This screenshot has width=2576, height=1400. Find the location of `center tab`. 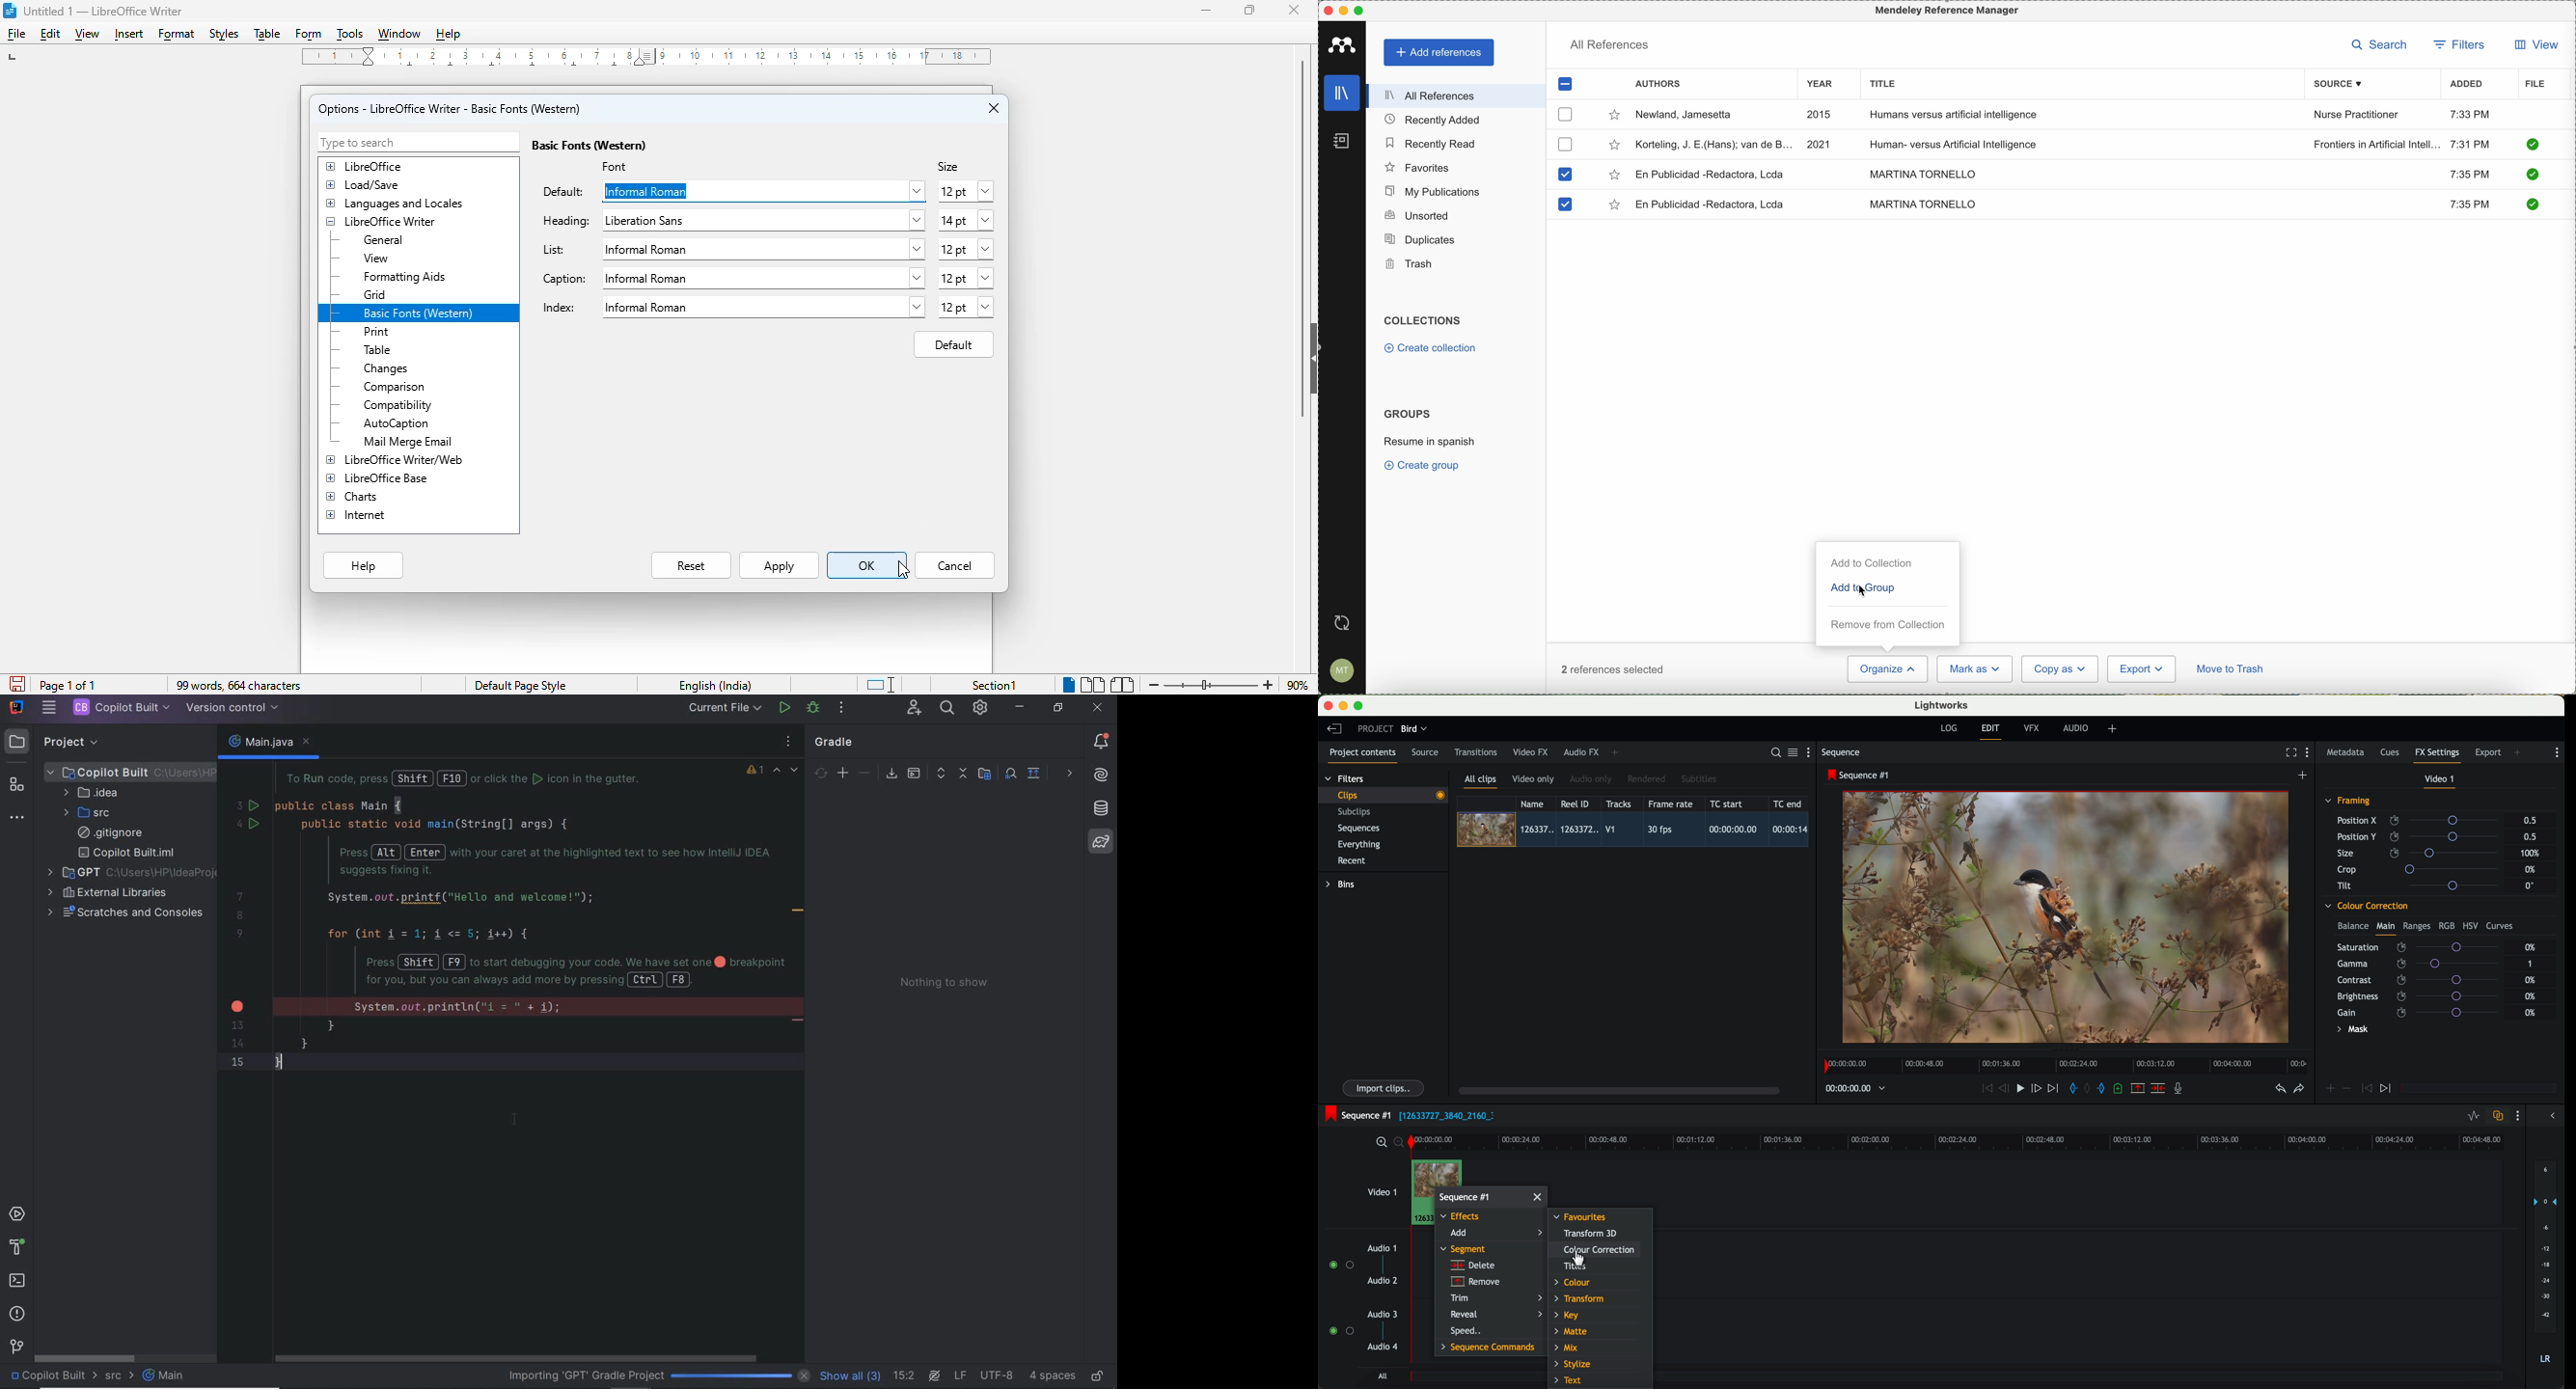

center tab is located at coordinates (619, 68).